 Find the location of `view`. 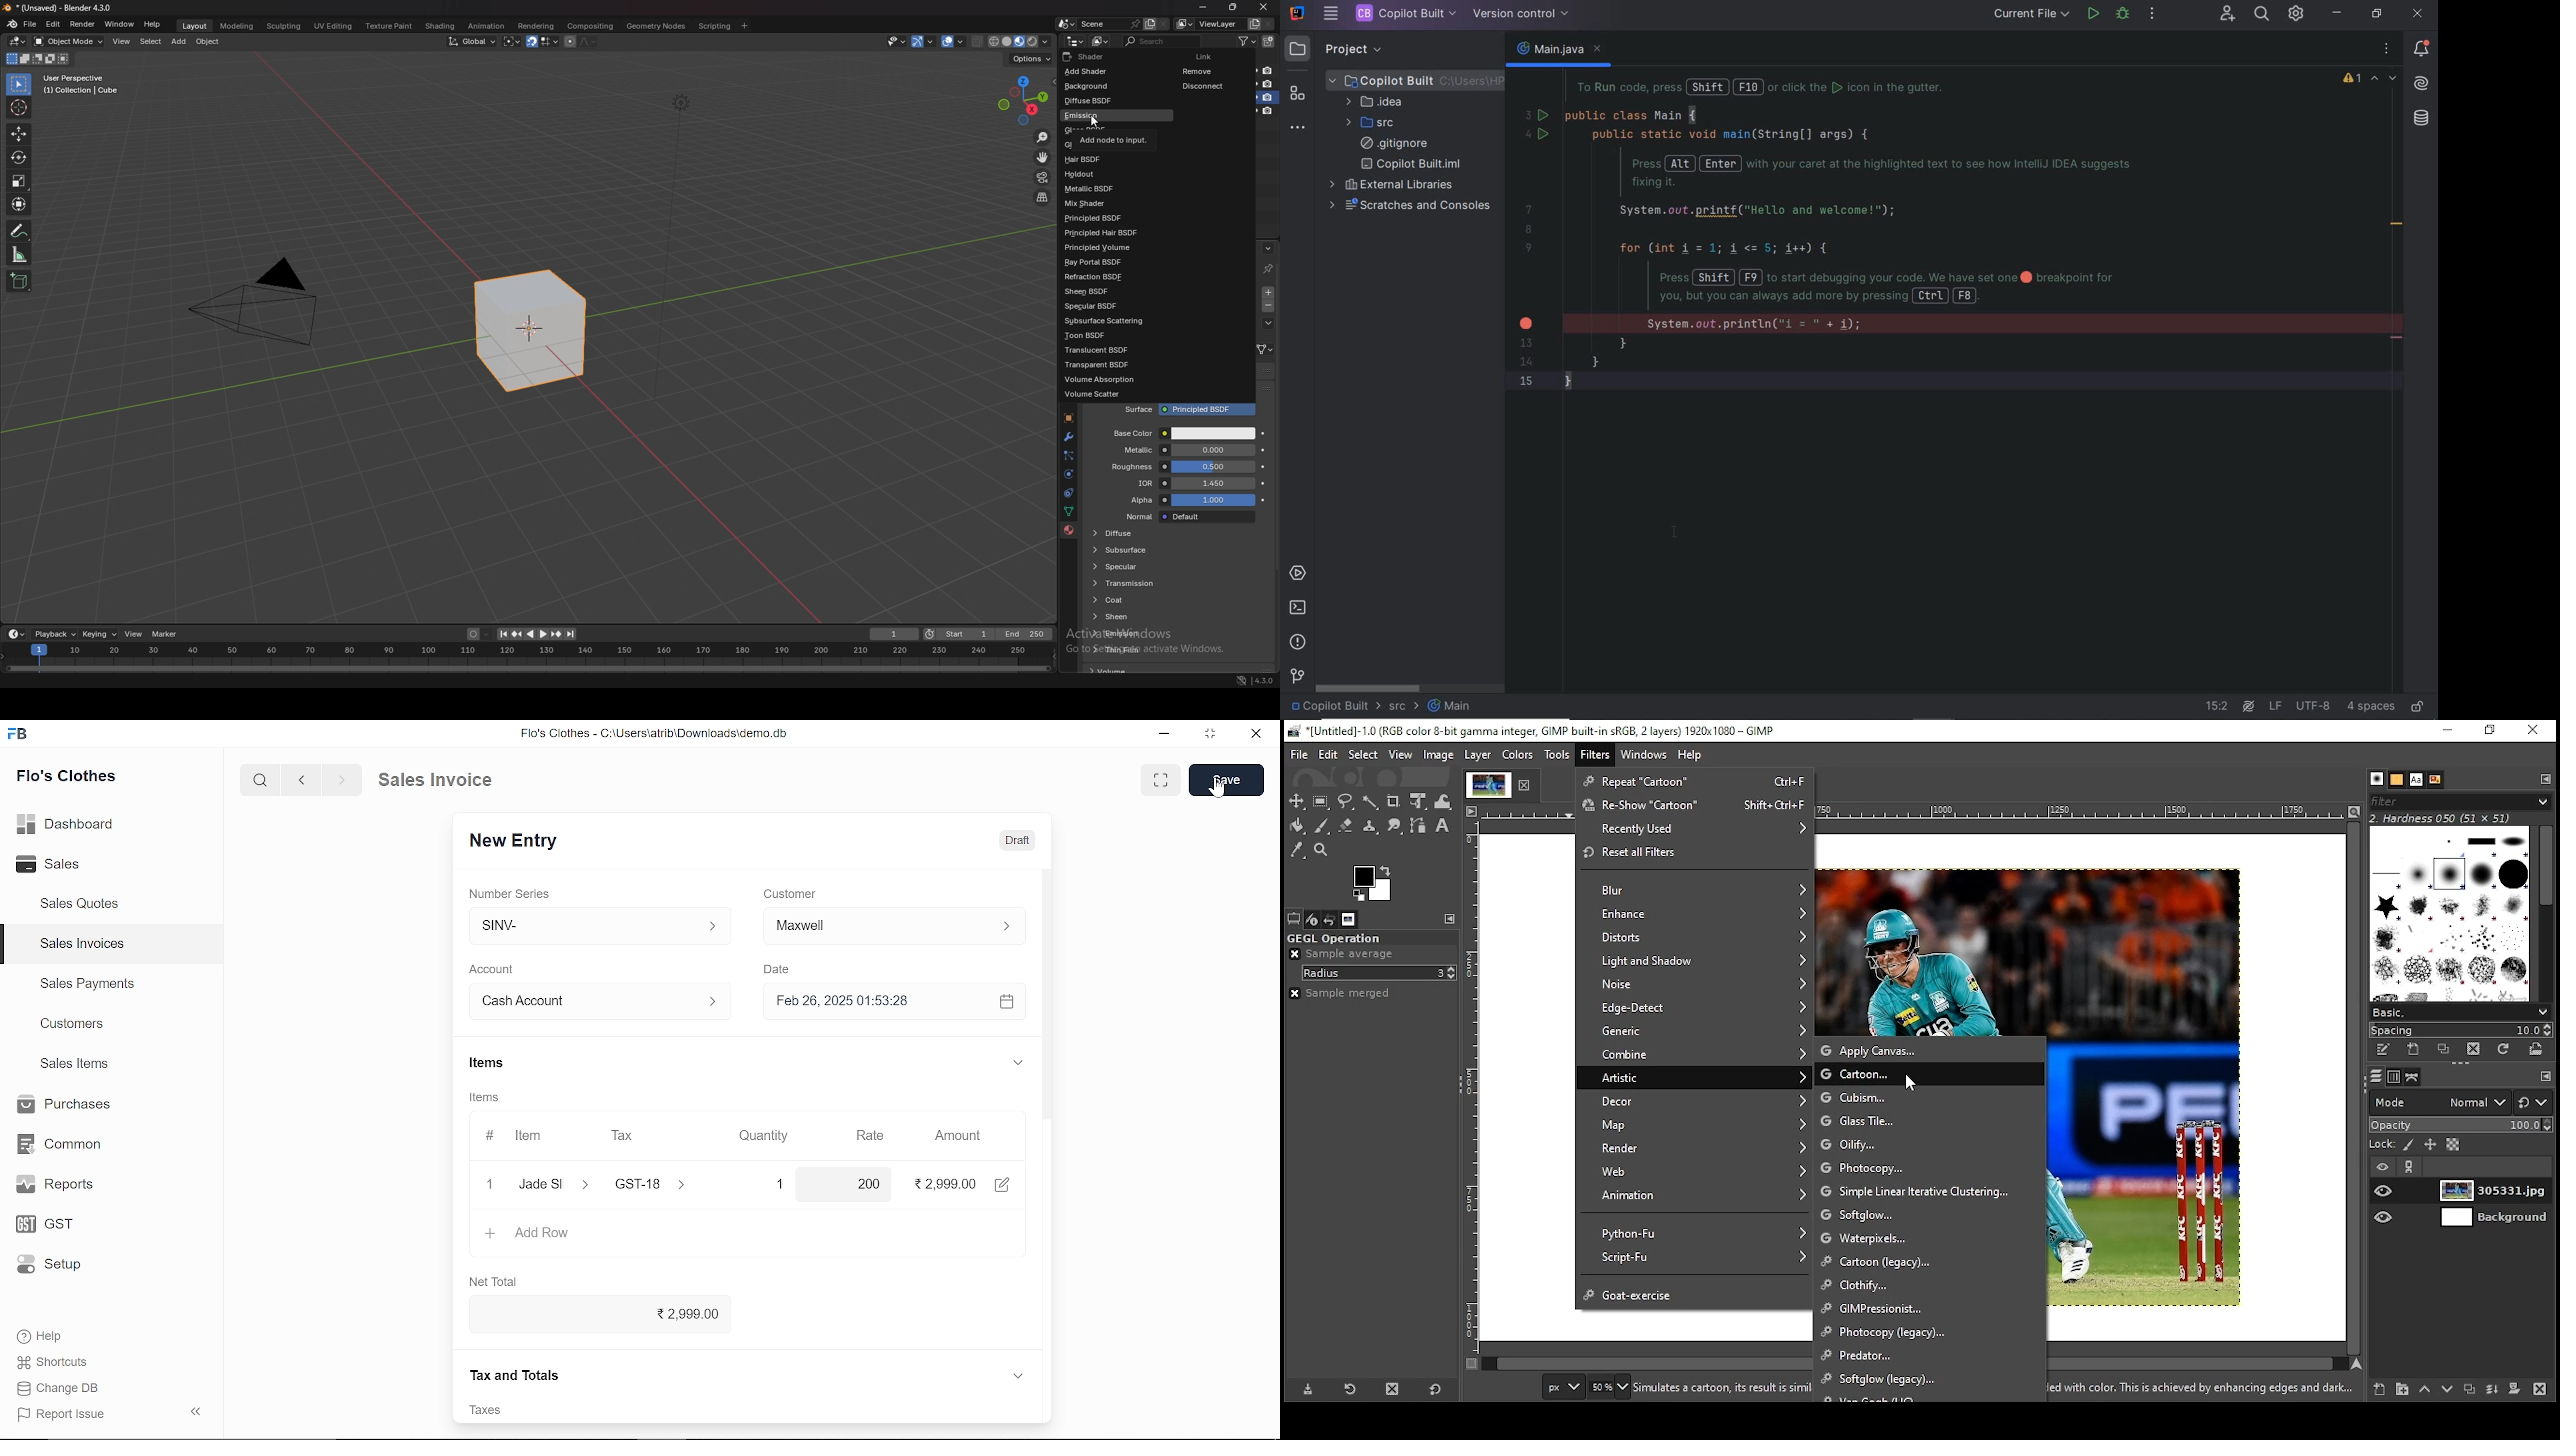

view is located at coordinates (135, 634).